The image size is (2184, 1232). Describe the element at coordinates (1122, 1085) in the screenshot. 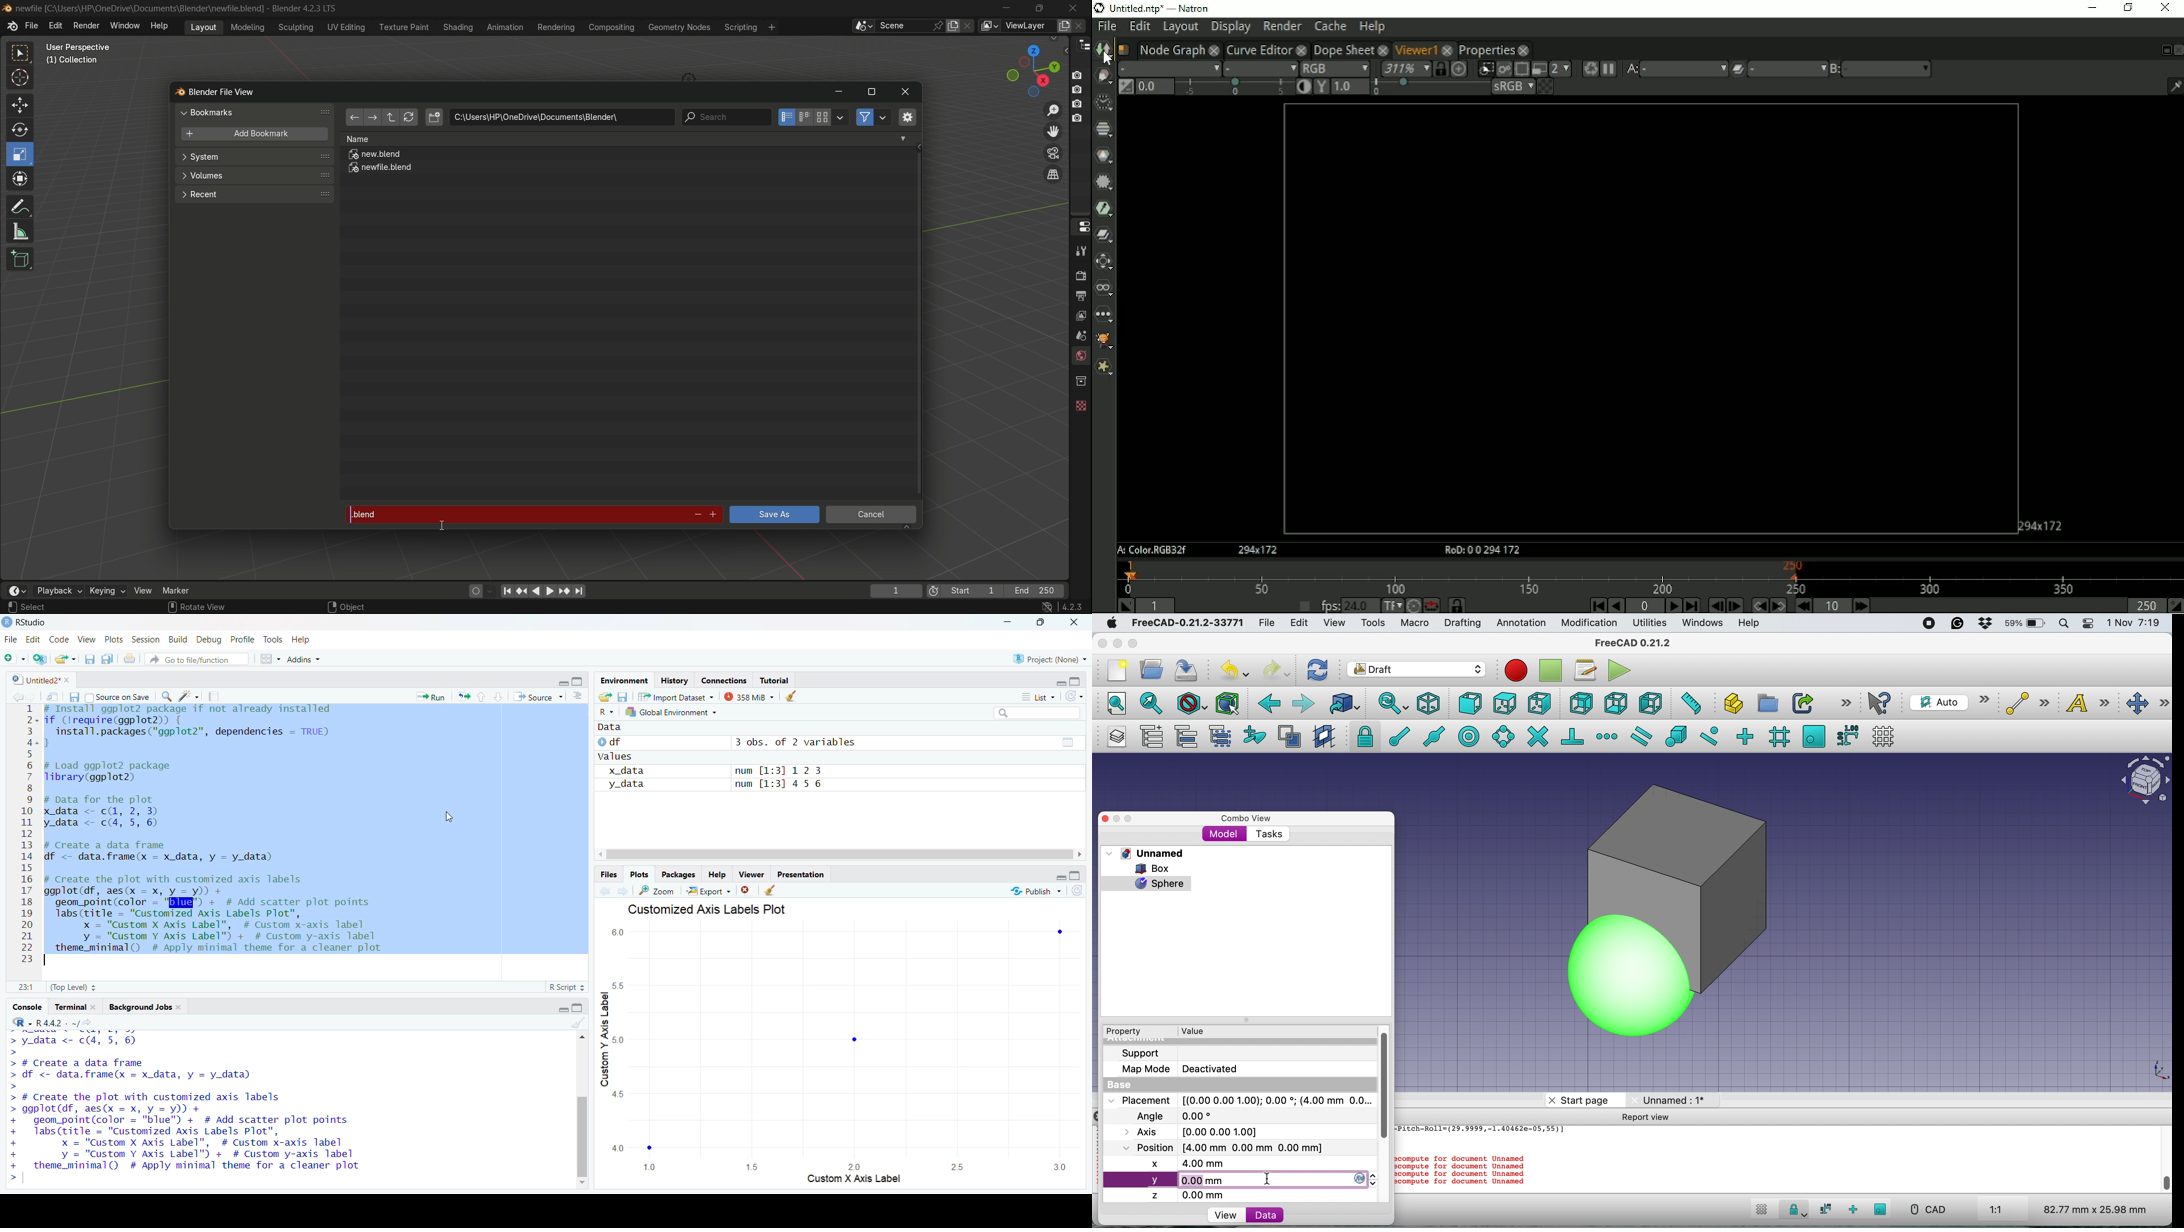

I see `base` at that location.